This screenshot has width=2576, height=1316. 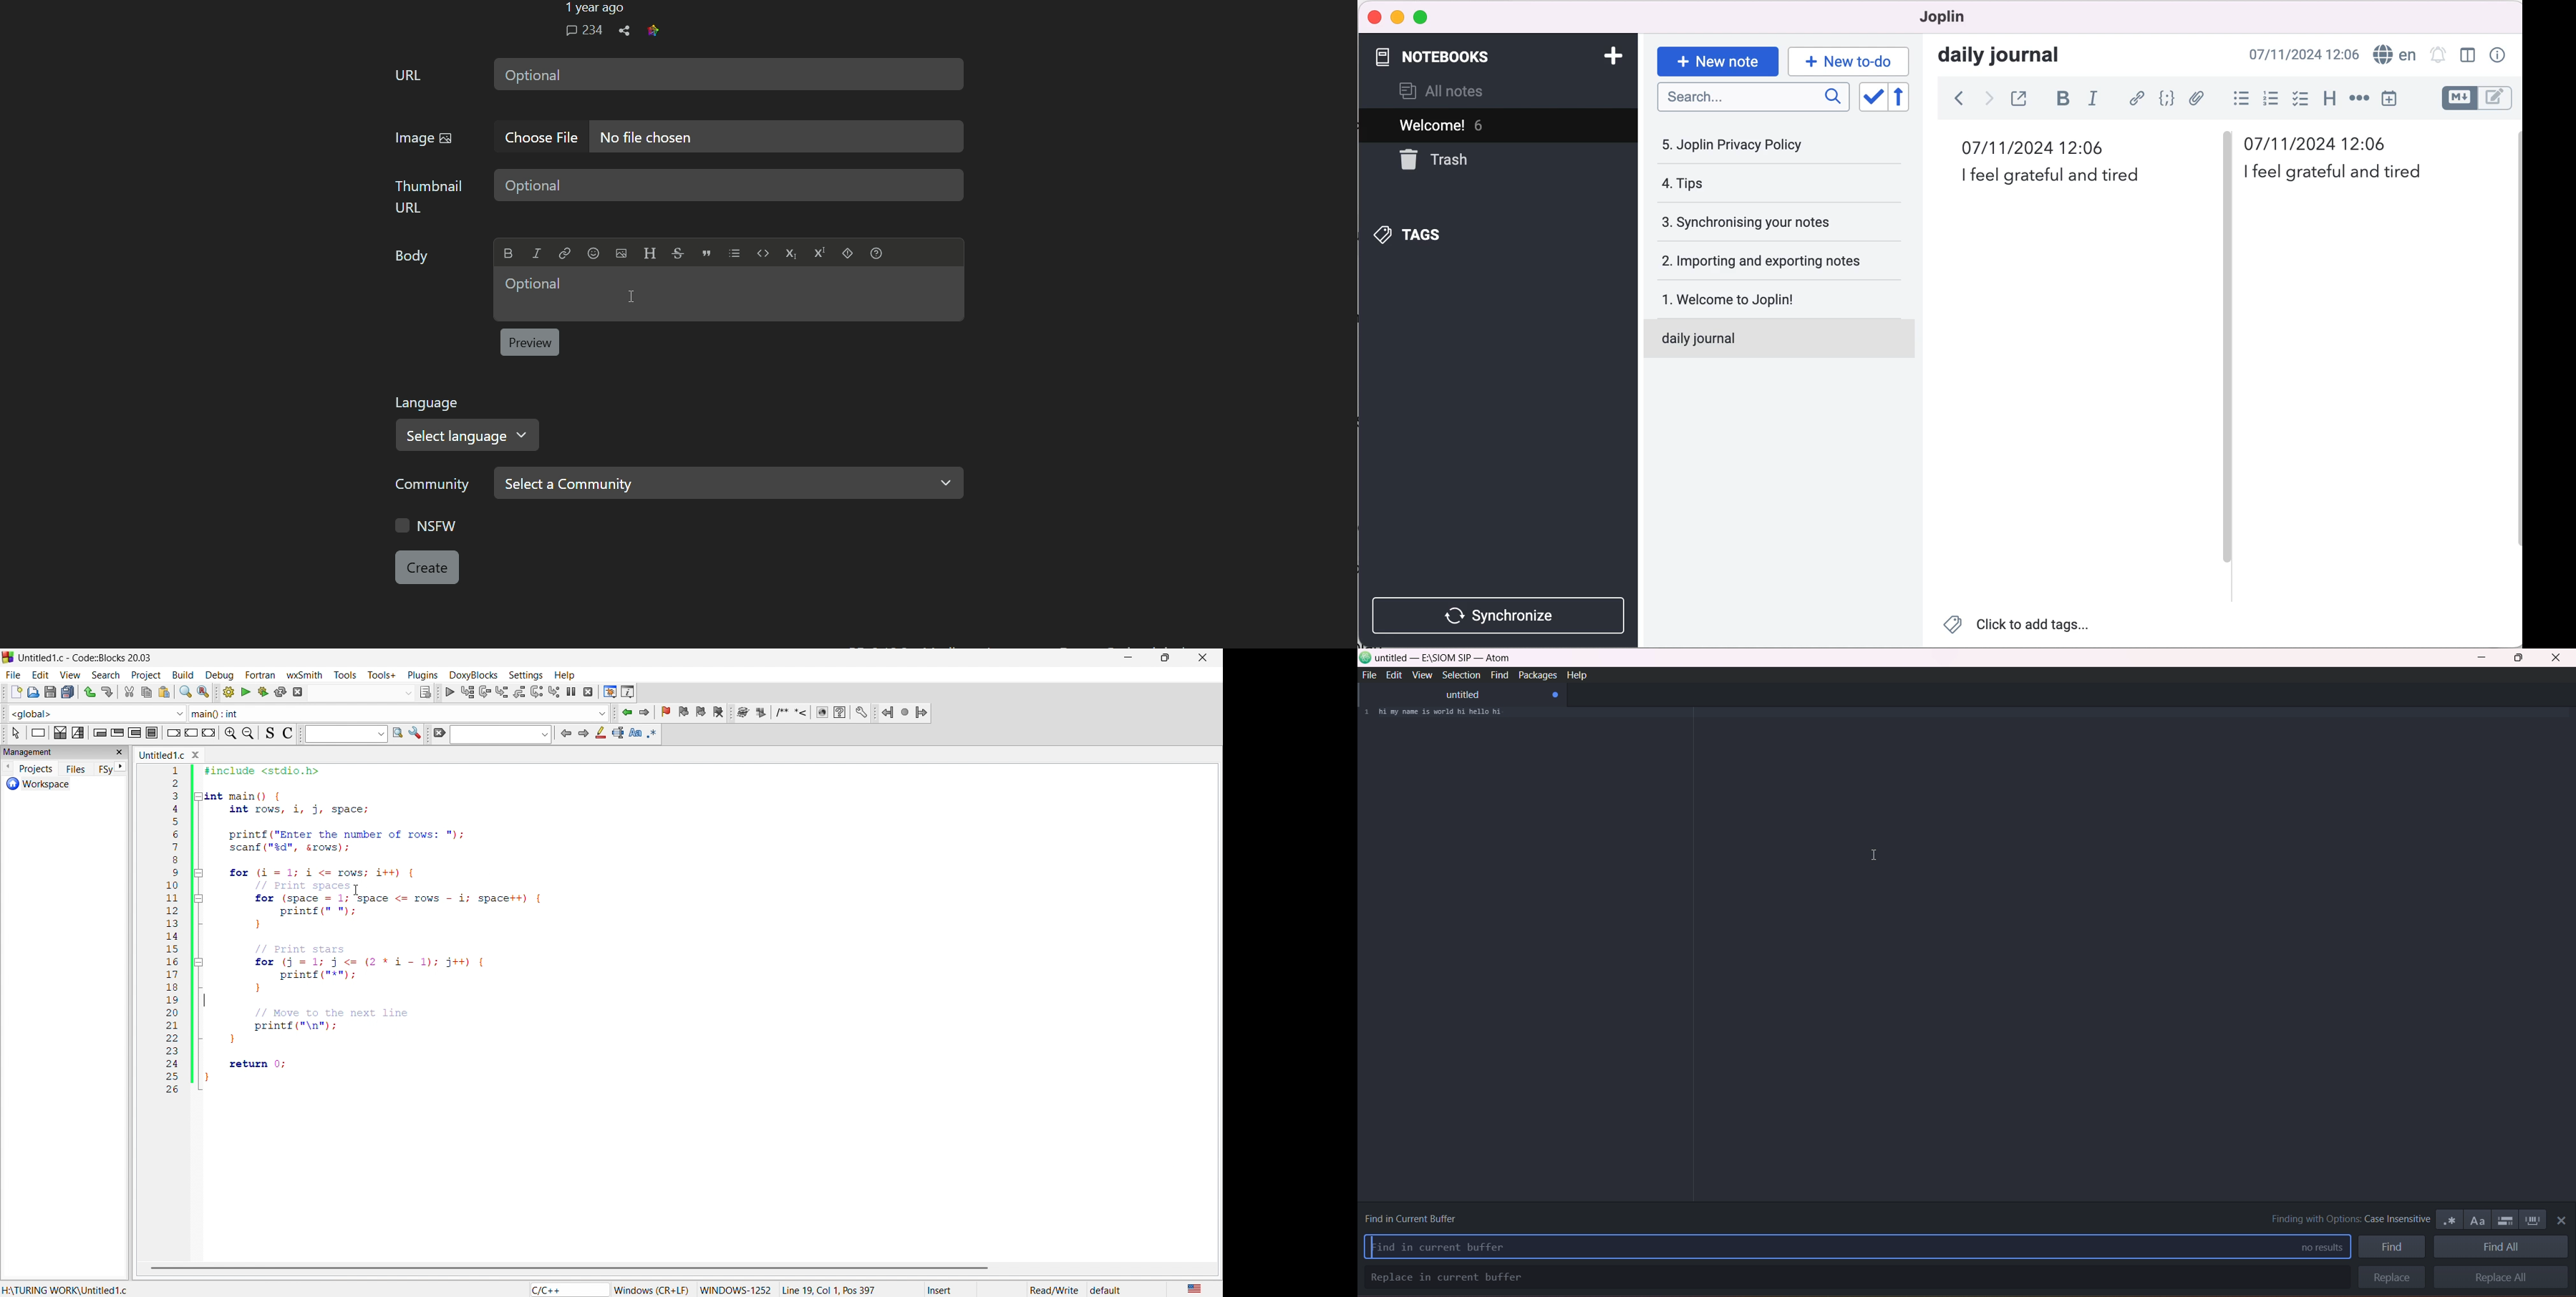 I want to click on selection, so click(x=76, y=733).